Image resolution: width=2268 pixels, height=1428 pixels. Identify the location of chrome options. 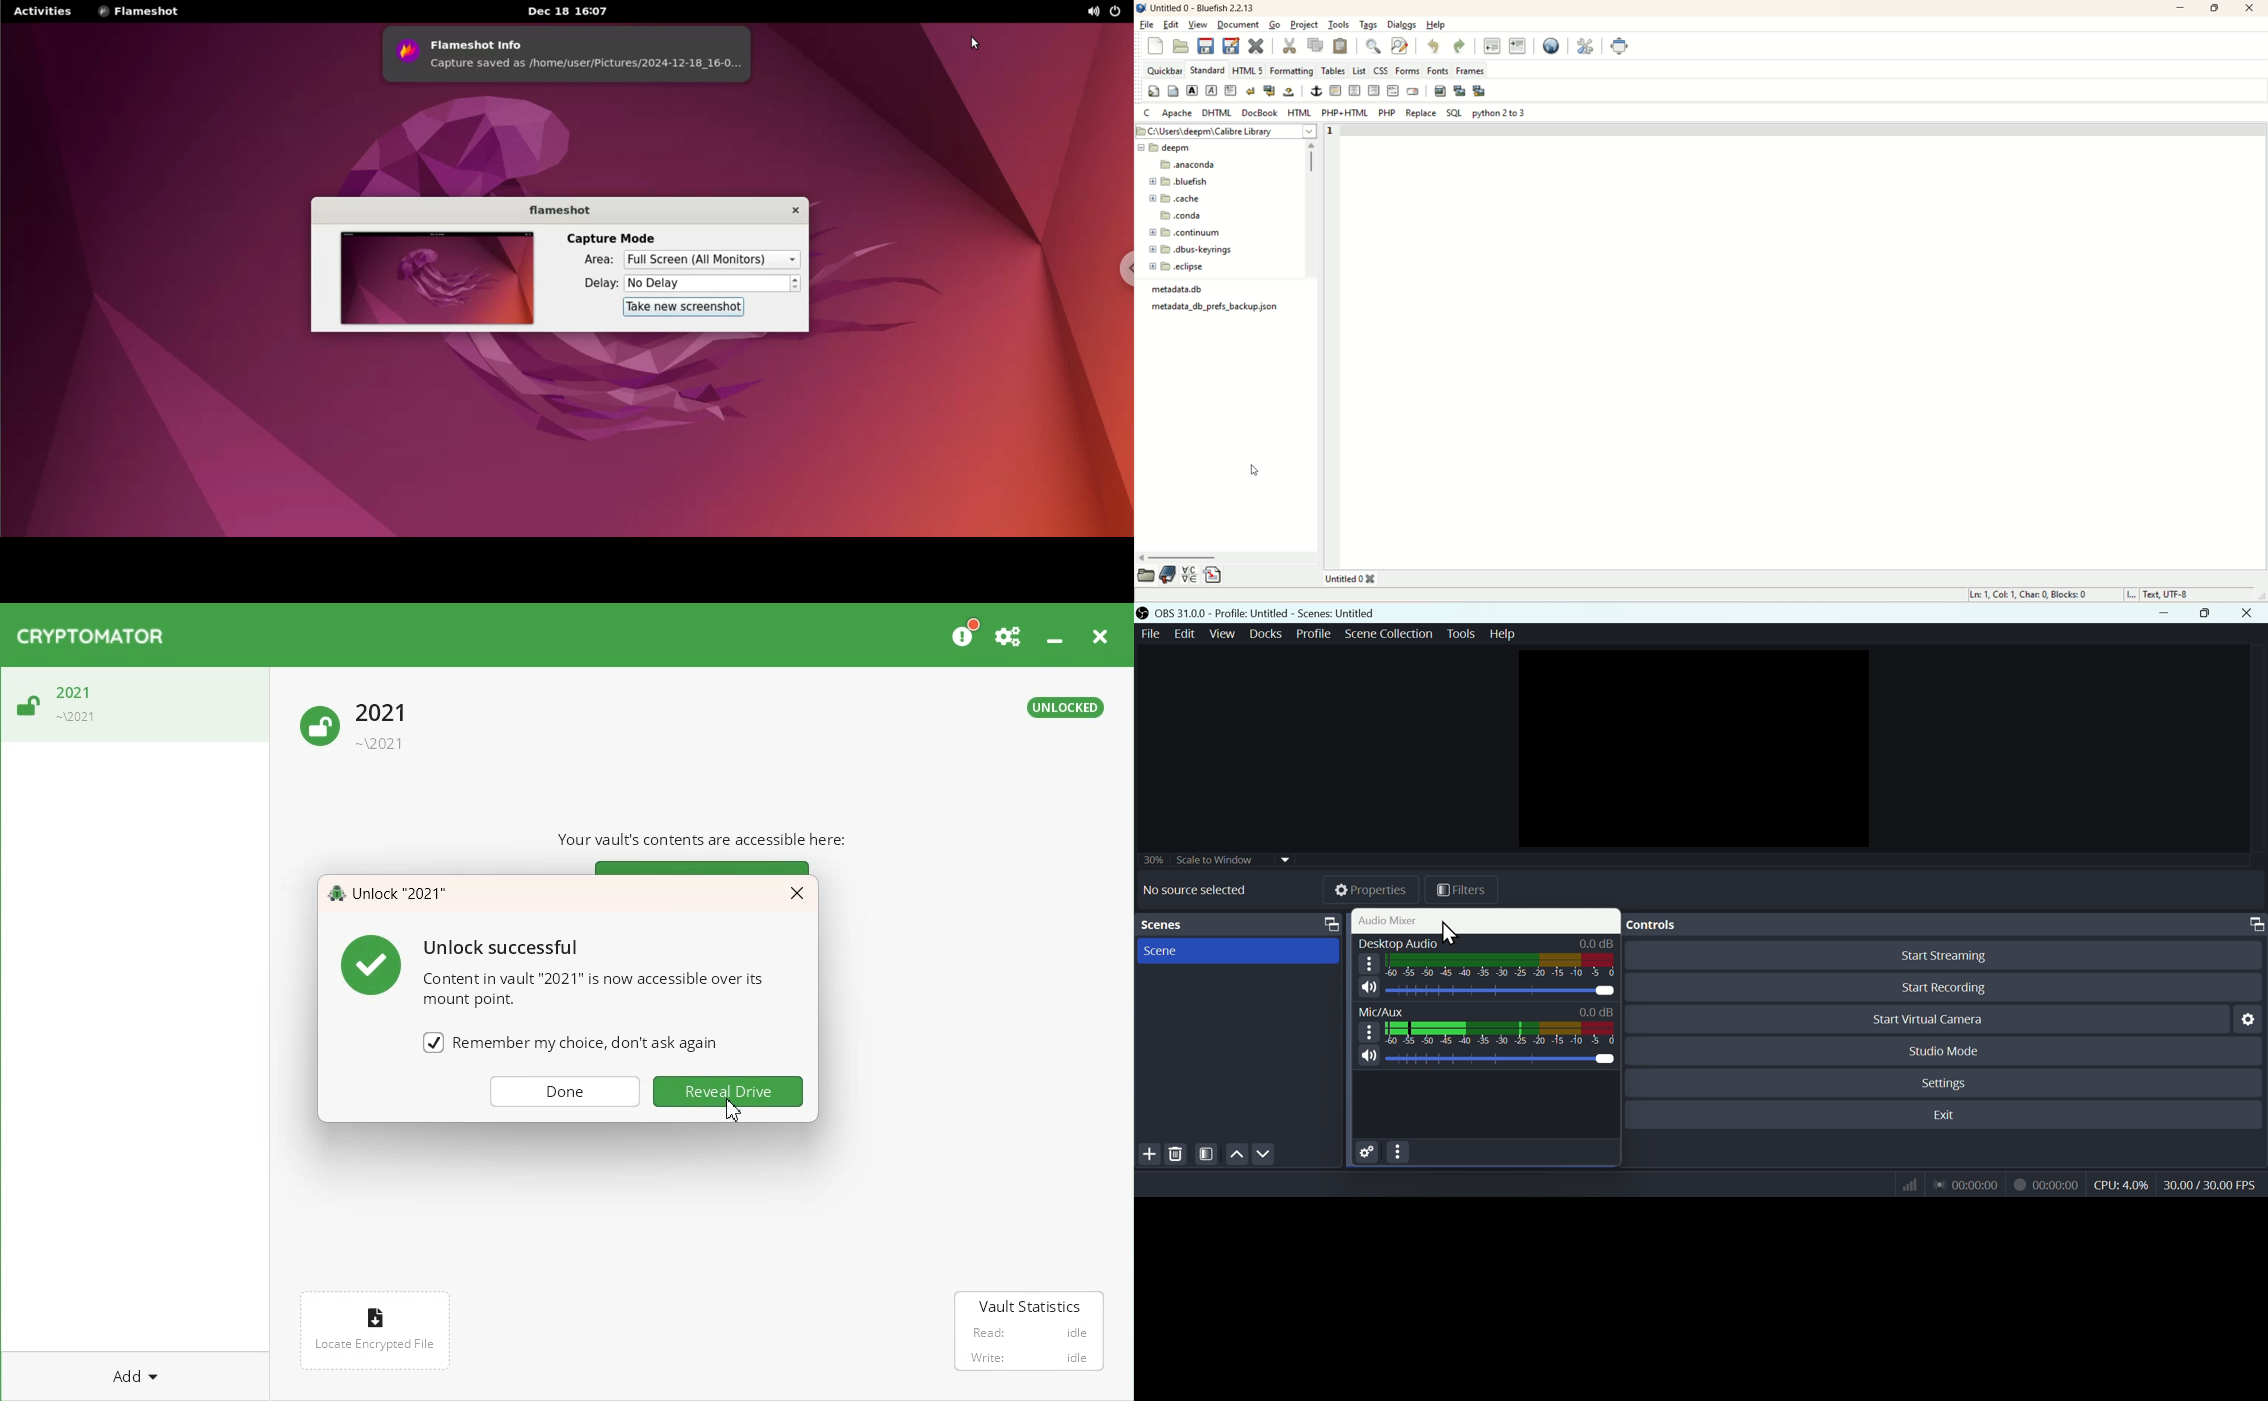
(1122, 268).